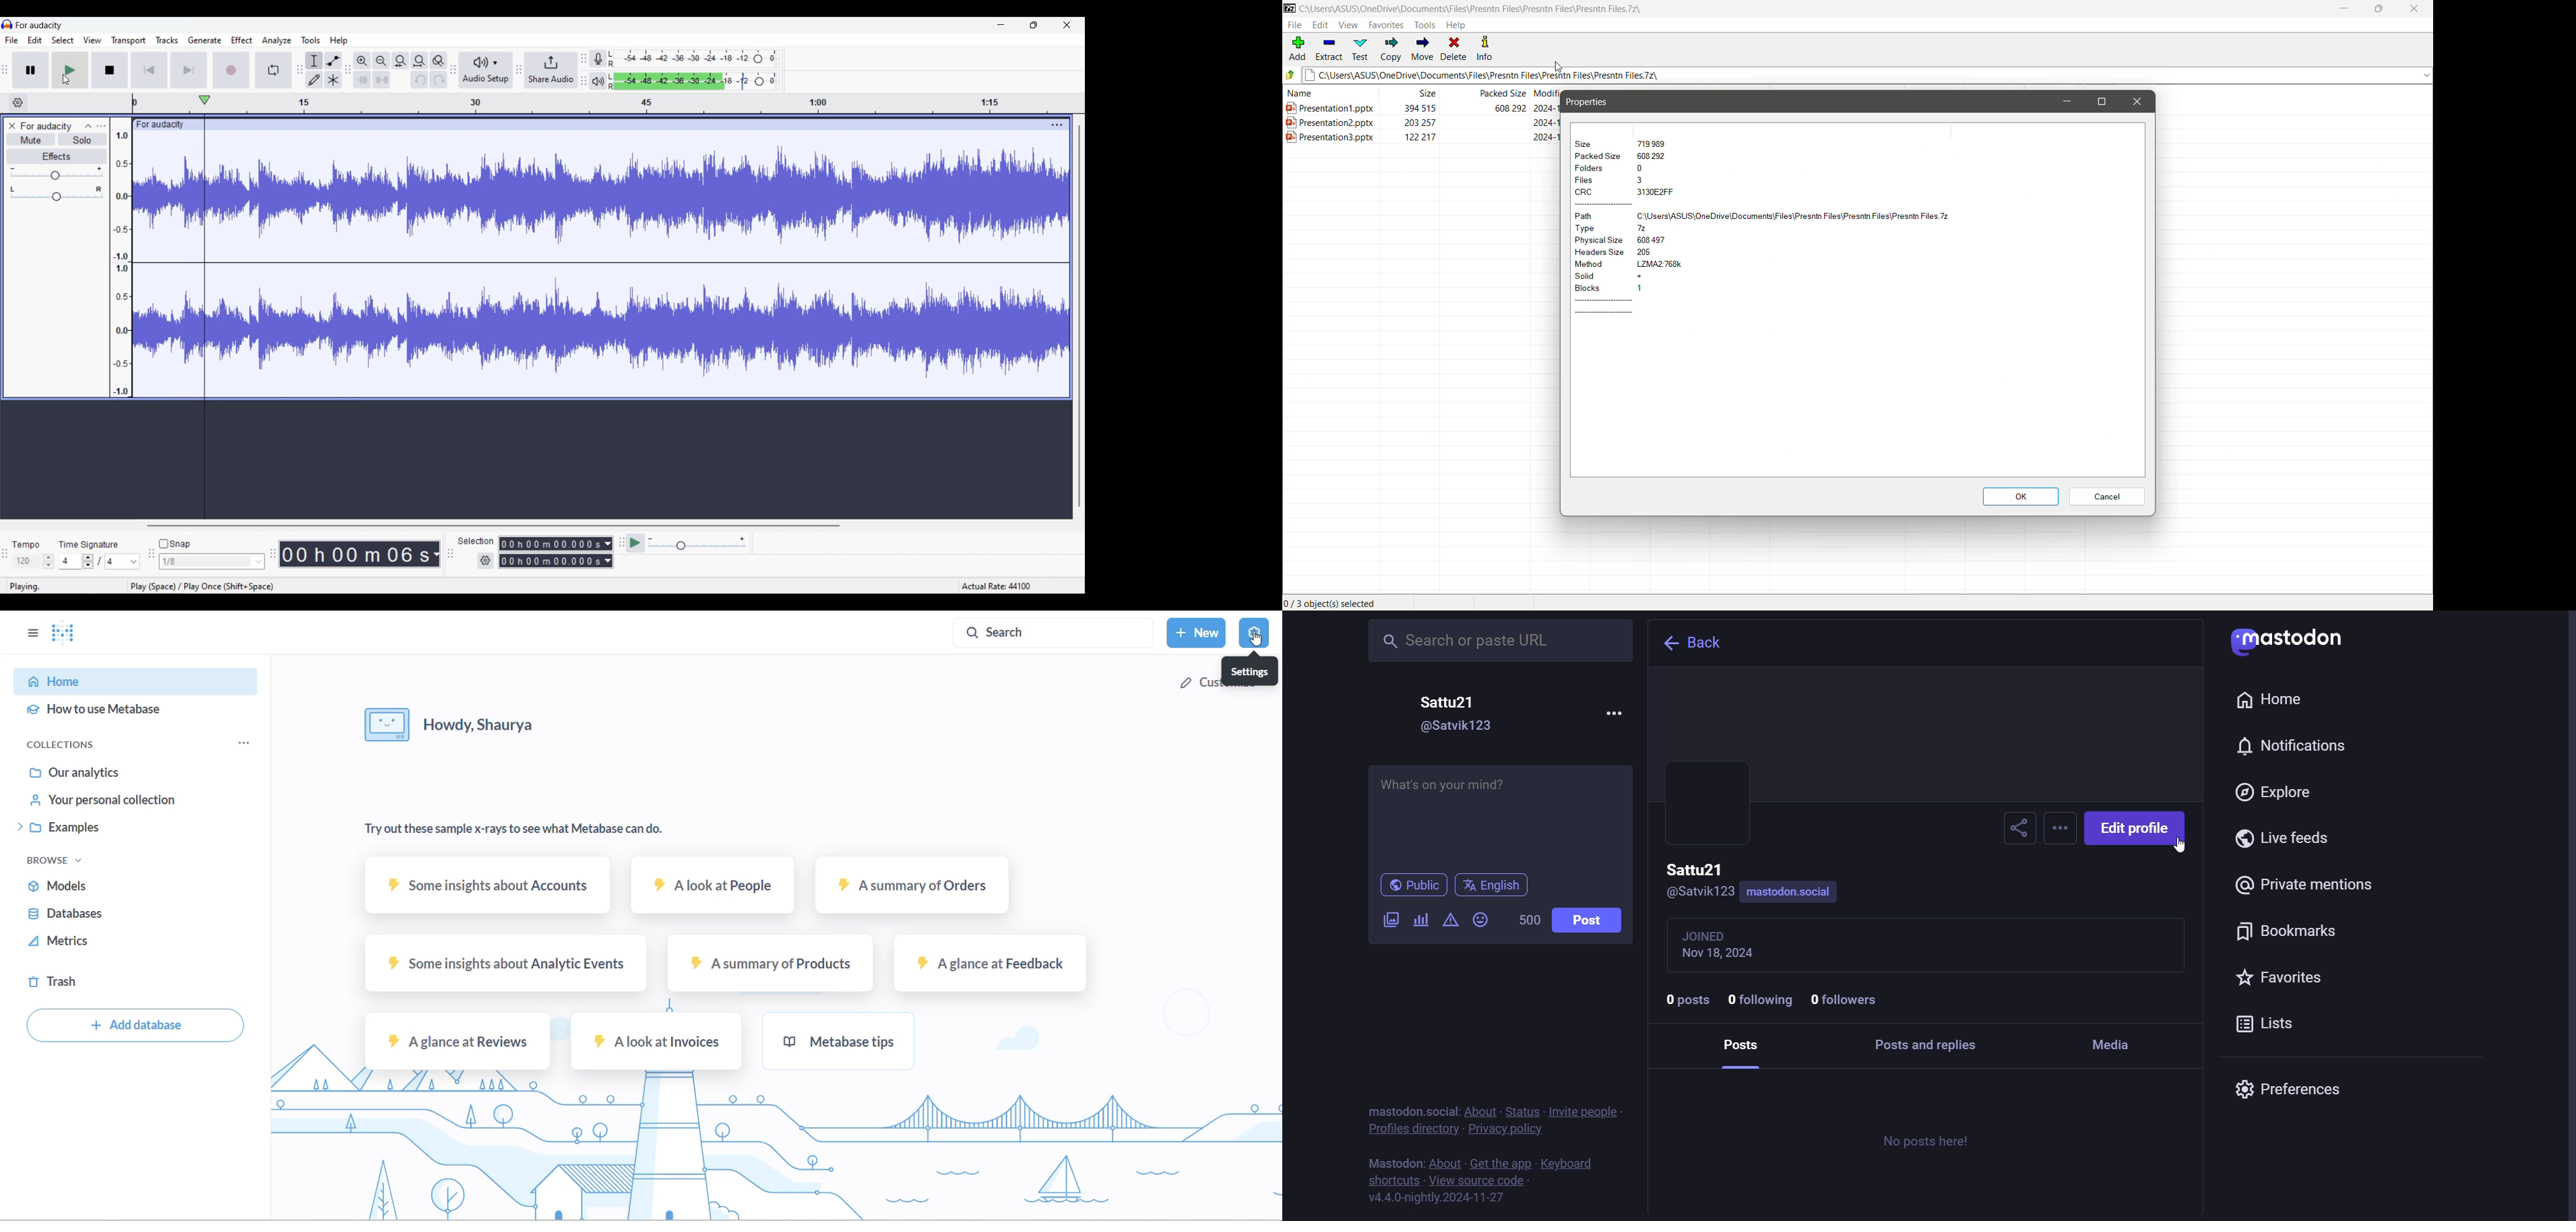 This screenshot has width=2576, height=1232. Describe the element at coordinates (63, 631) in the screenshot. I see `META LOGO` at that location.